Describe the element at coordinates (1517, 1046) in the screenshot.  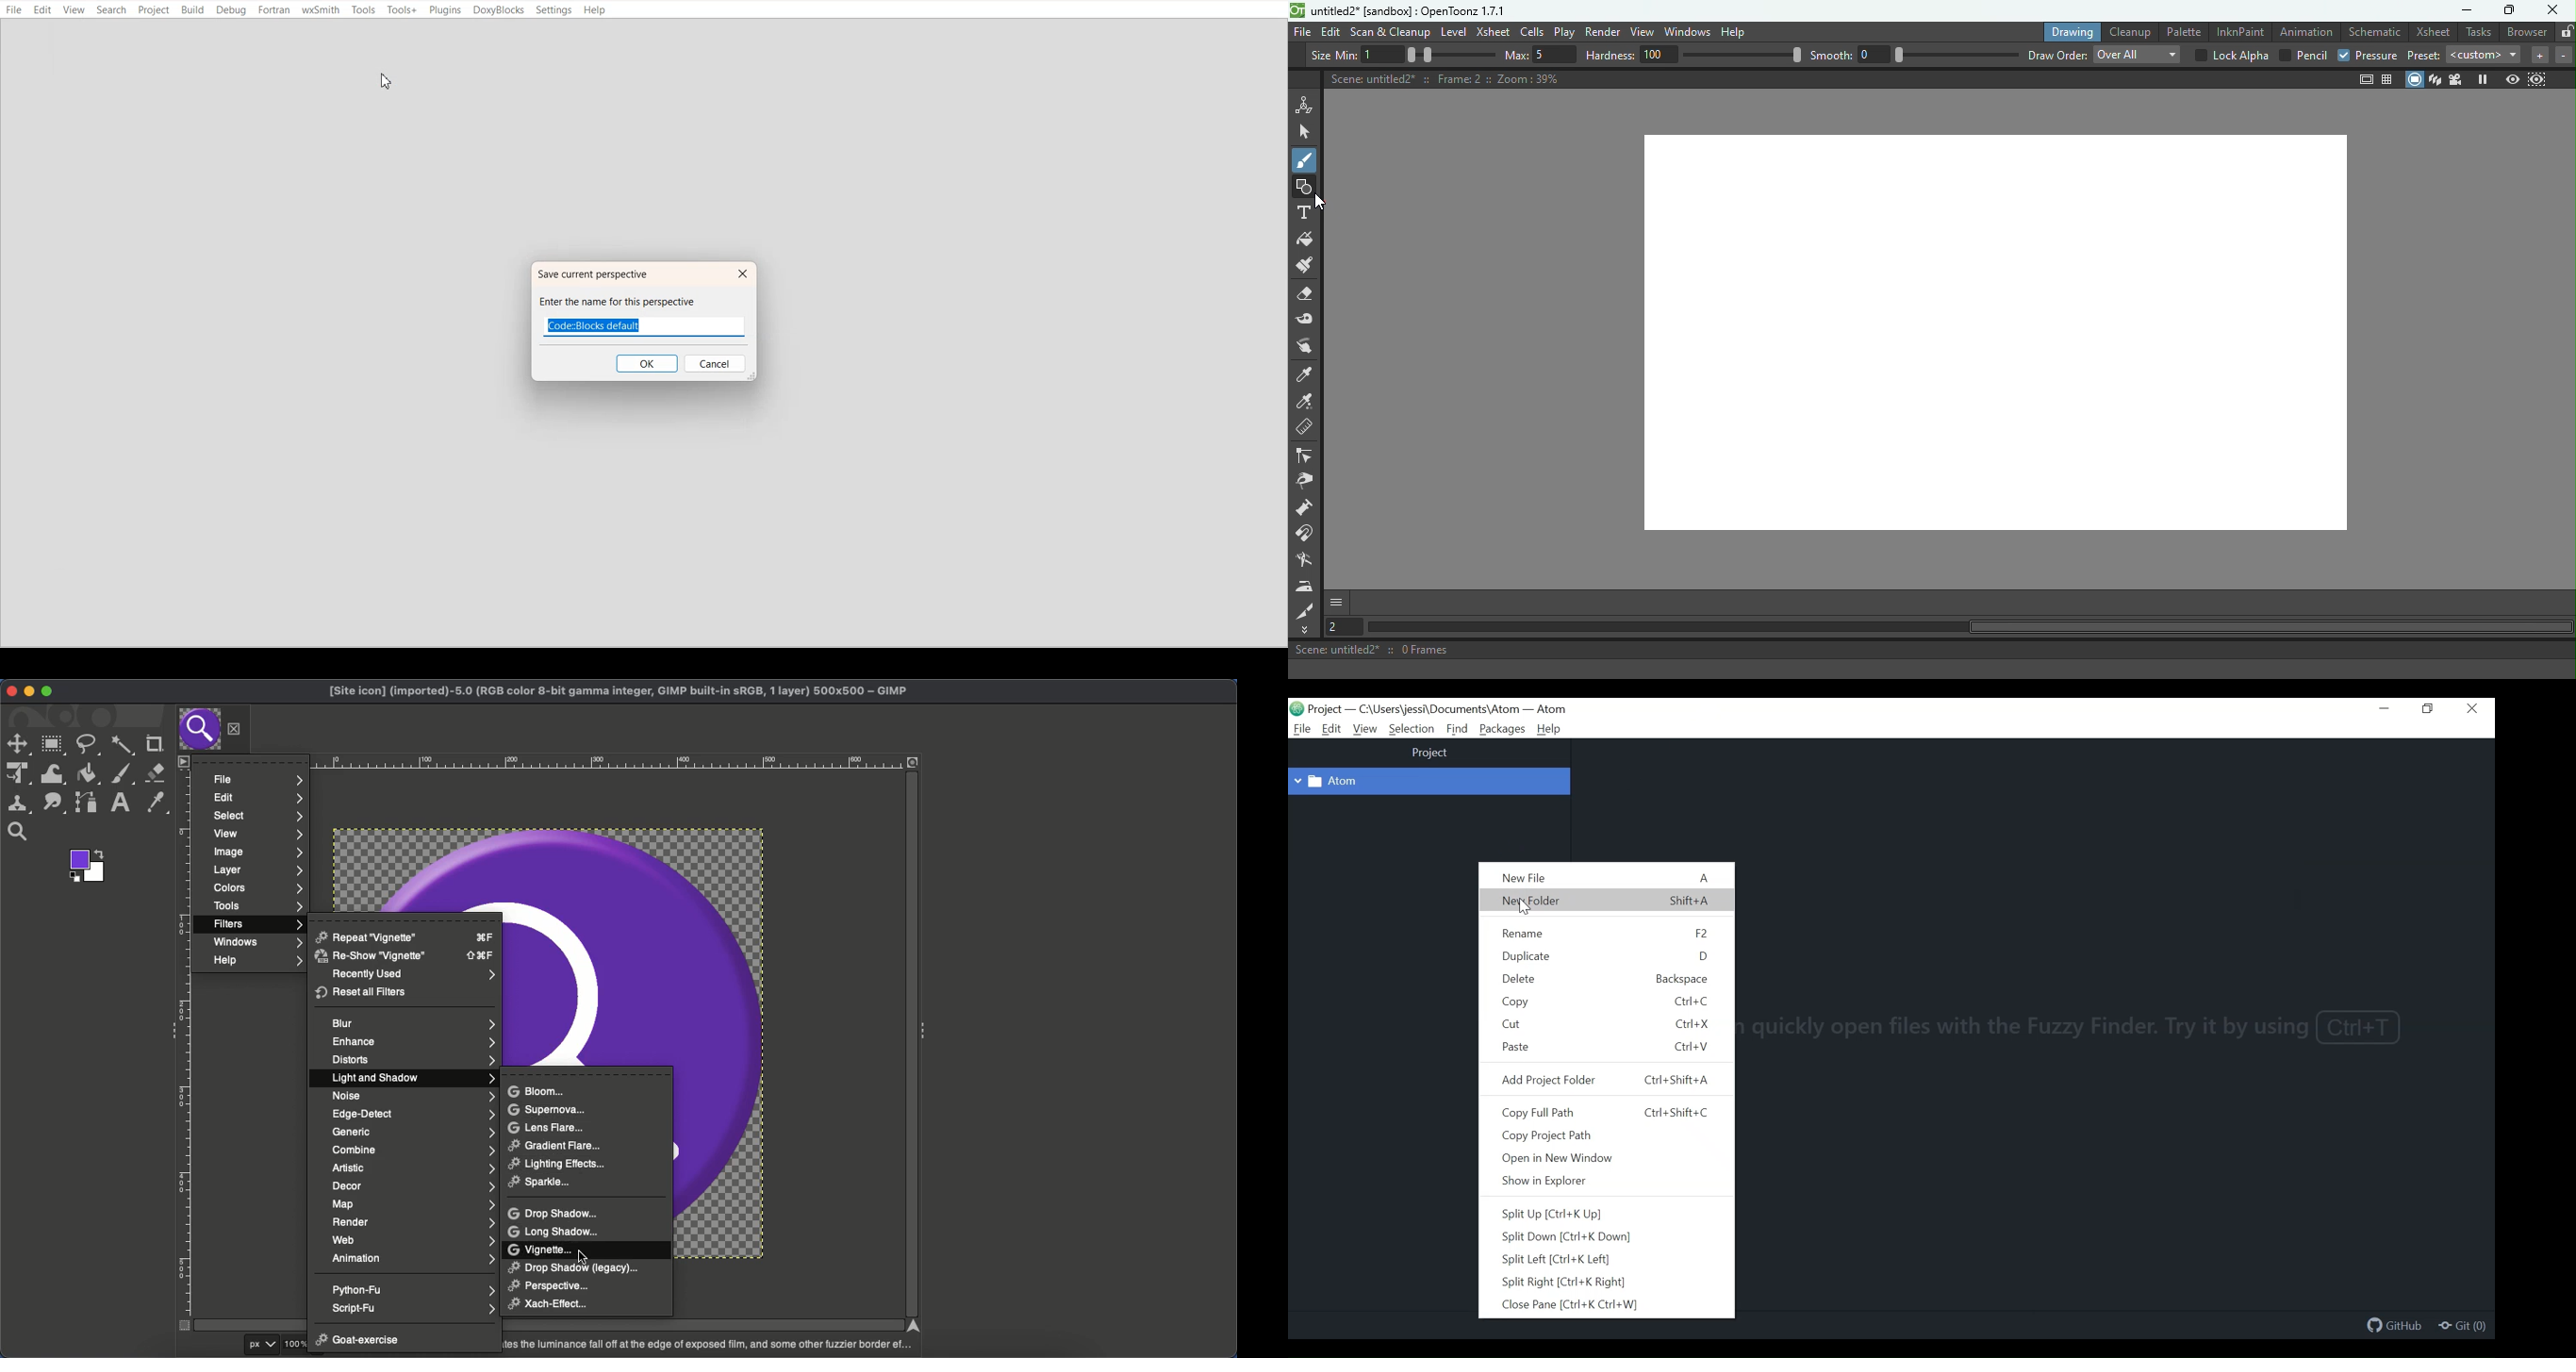
I see `Paste` at that location.